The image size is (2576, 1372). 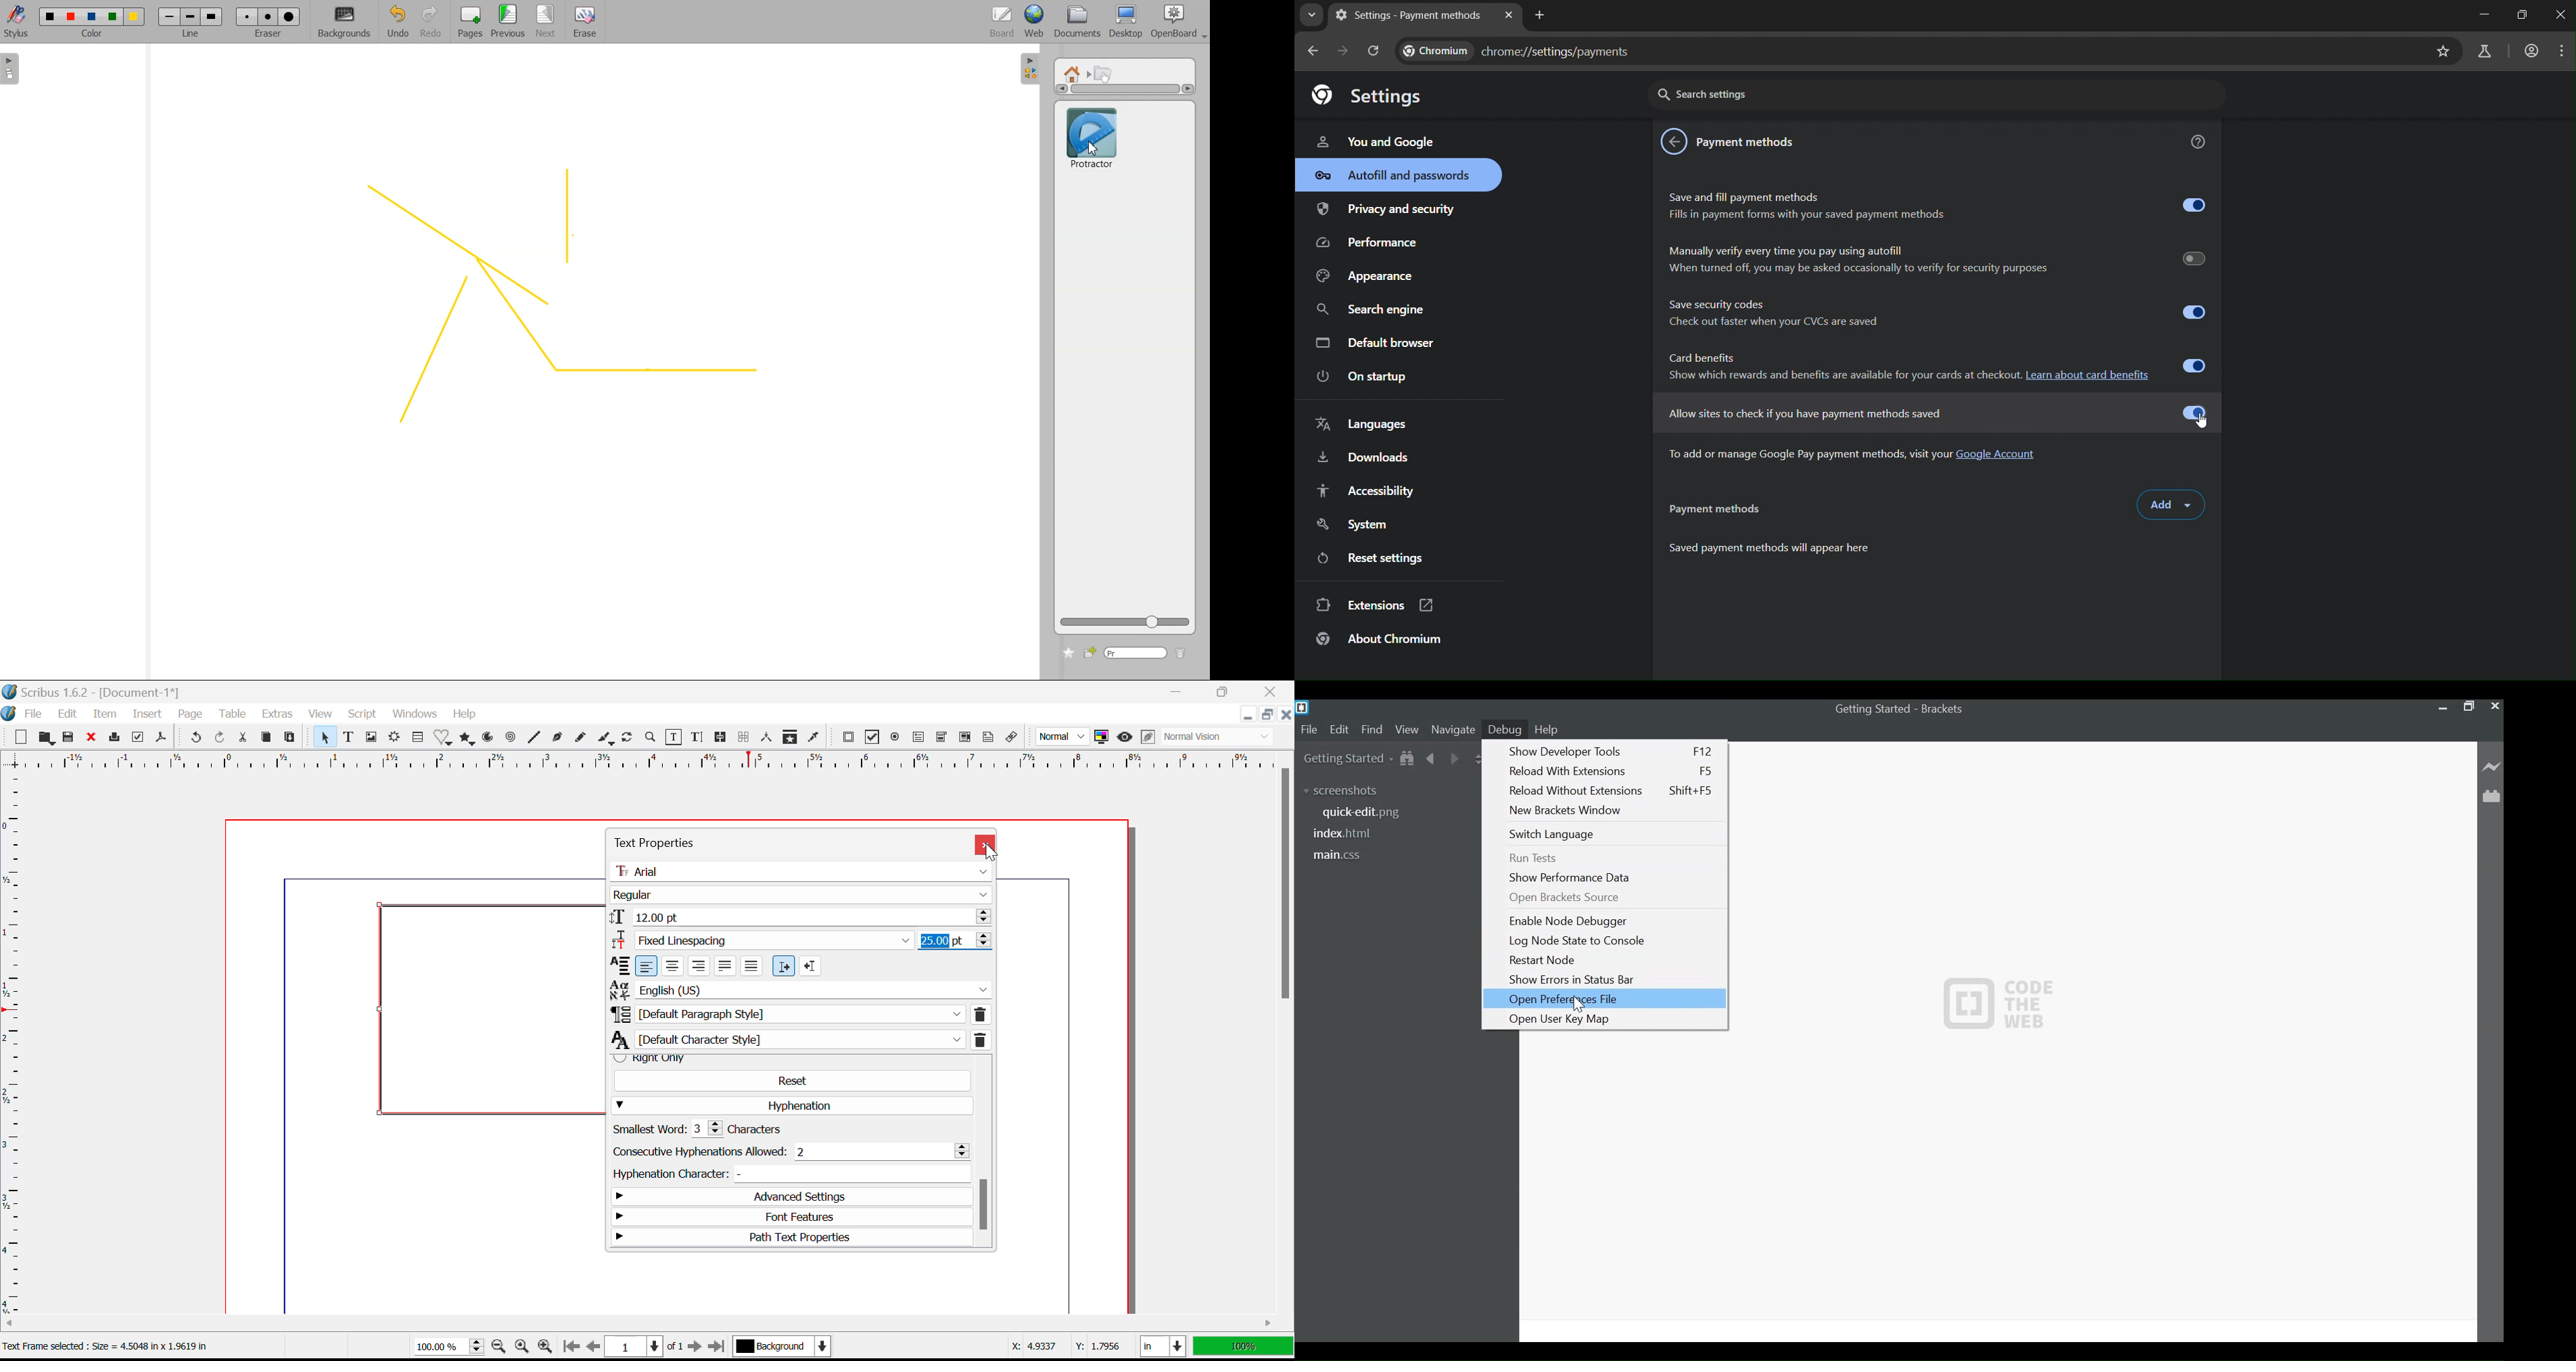 I want to click on Edit, so click(x=69, y=716).